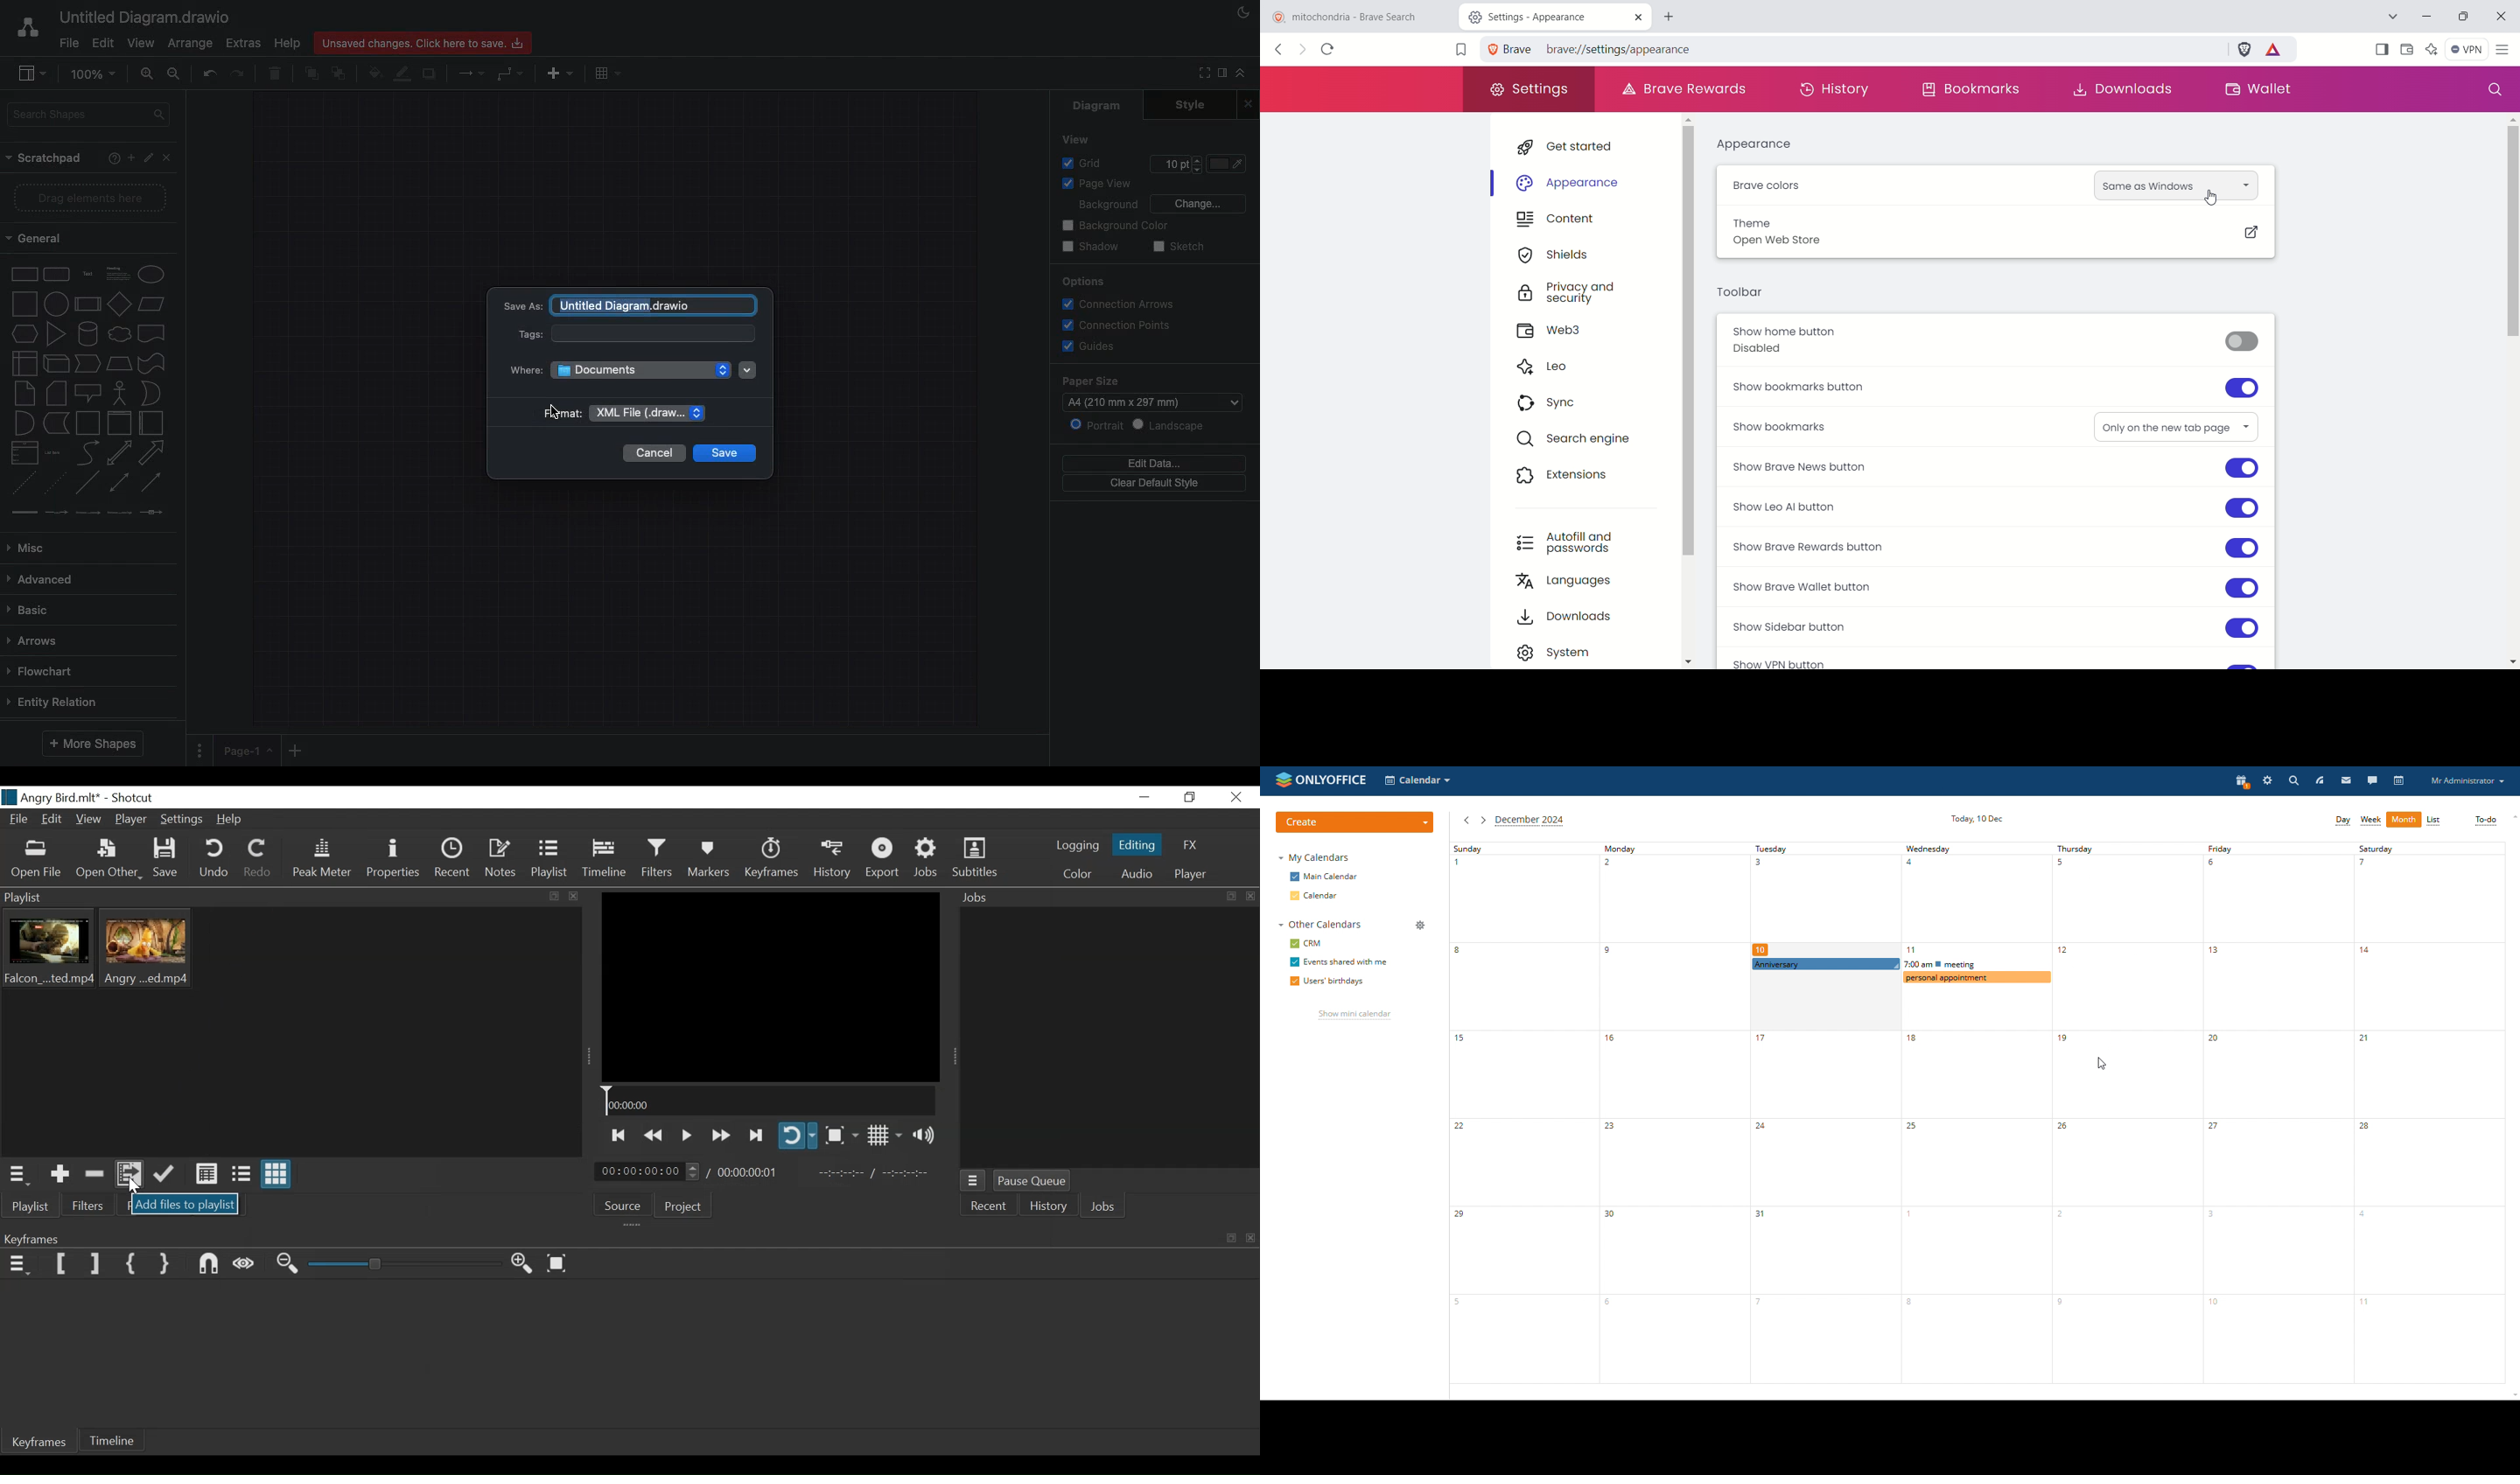  Describe the element at coordinates (657, 859) in the screenshot. I see `Filters` at that location.